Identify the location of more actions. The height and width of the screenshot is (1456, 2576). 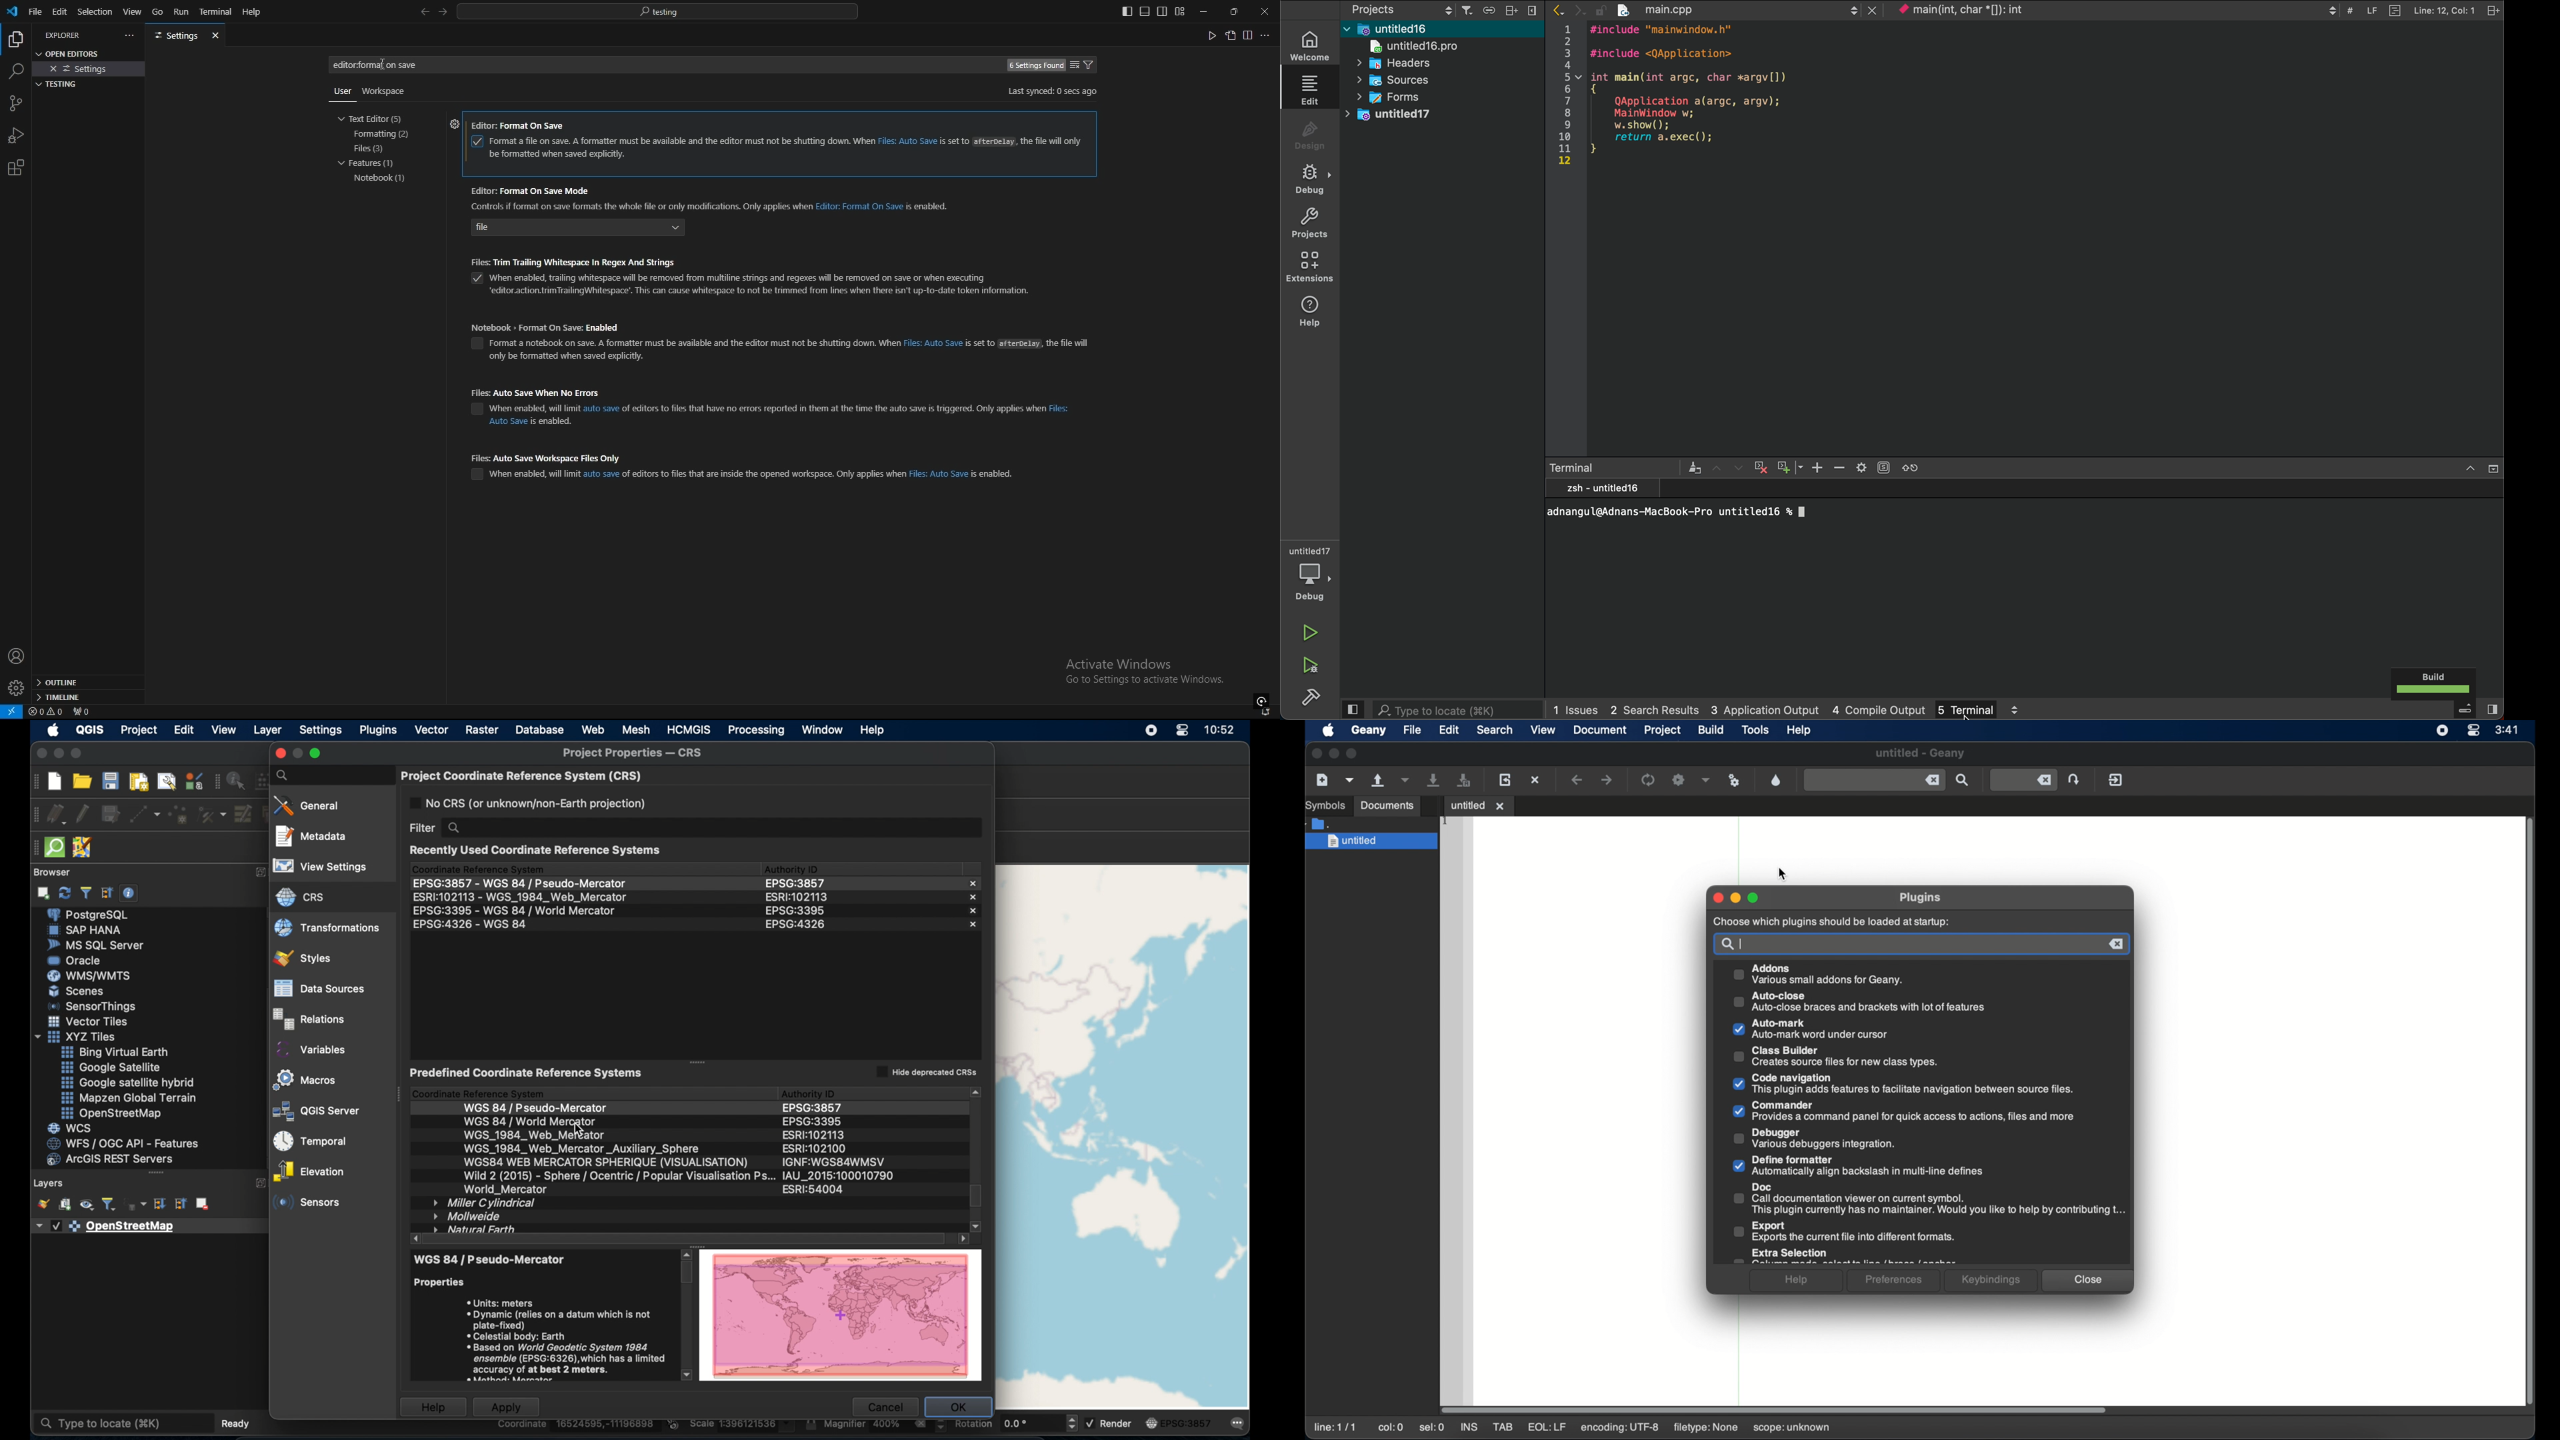
(127, 36).